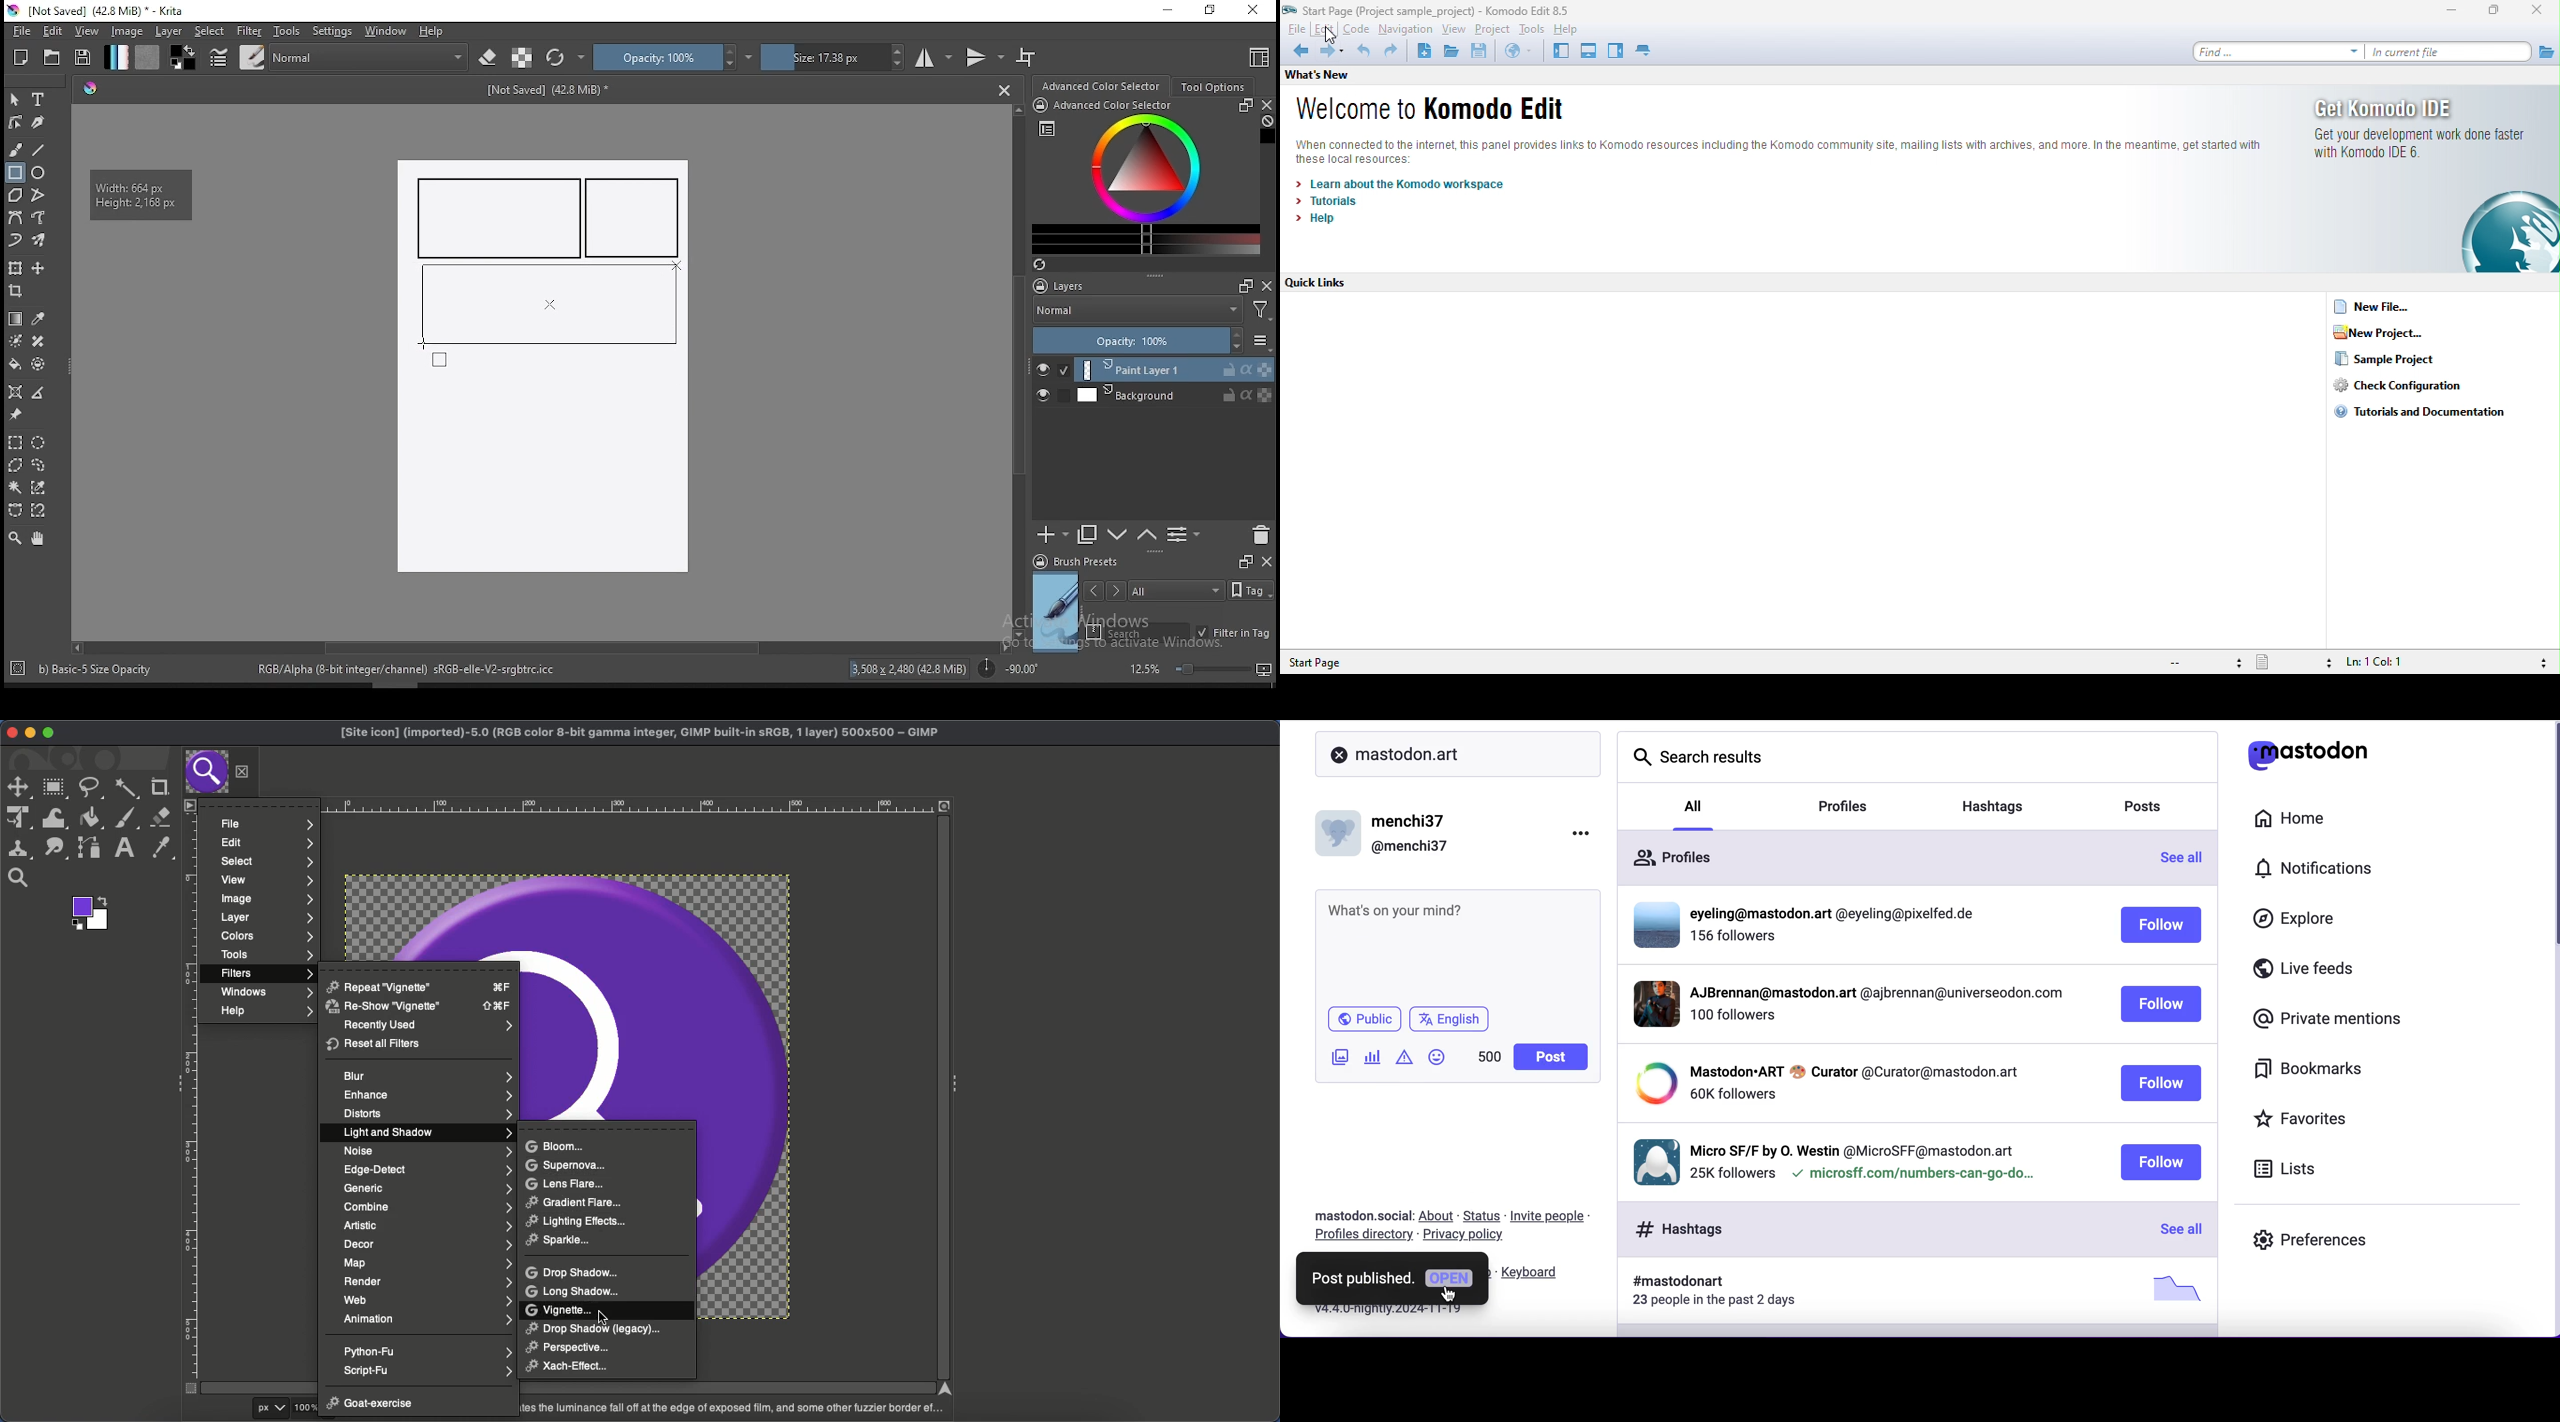  I want to click on navigation, so click(1406, 30).